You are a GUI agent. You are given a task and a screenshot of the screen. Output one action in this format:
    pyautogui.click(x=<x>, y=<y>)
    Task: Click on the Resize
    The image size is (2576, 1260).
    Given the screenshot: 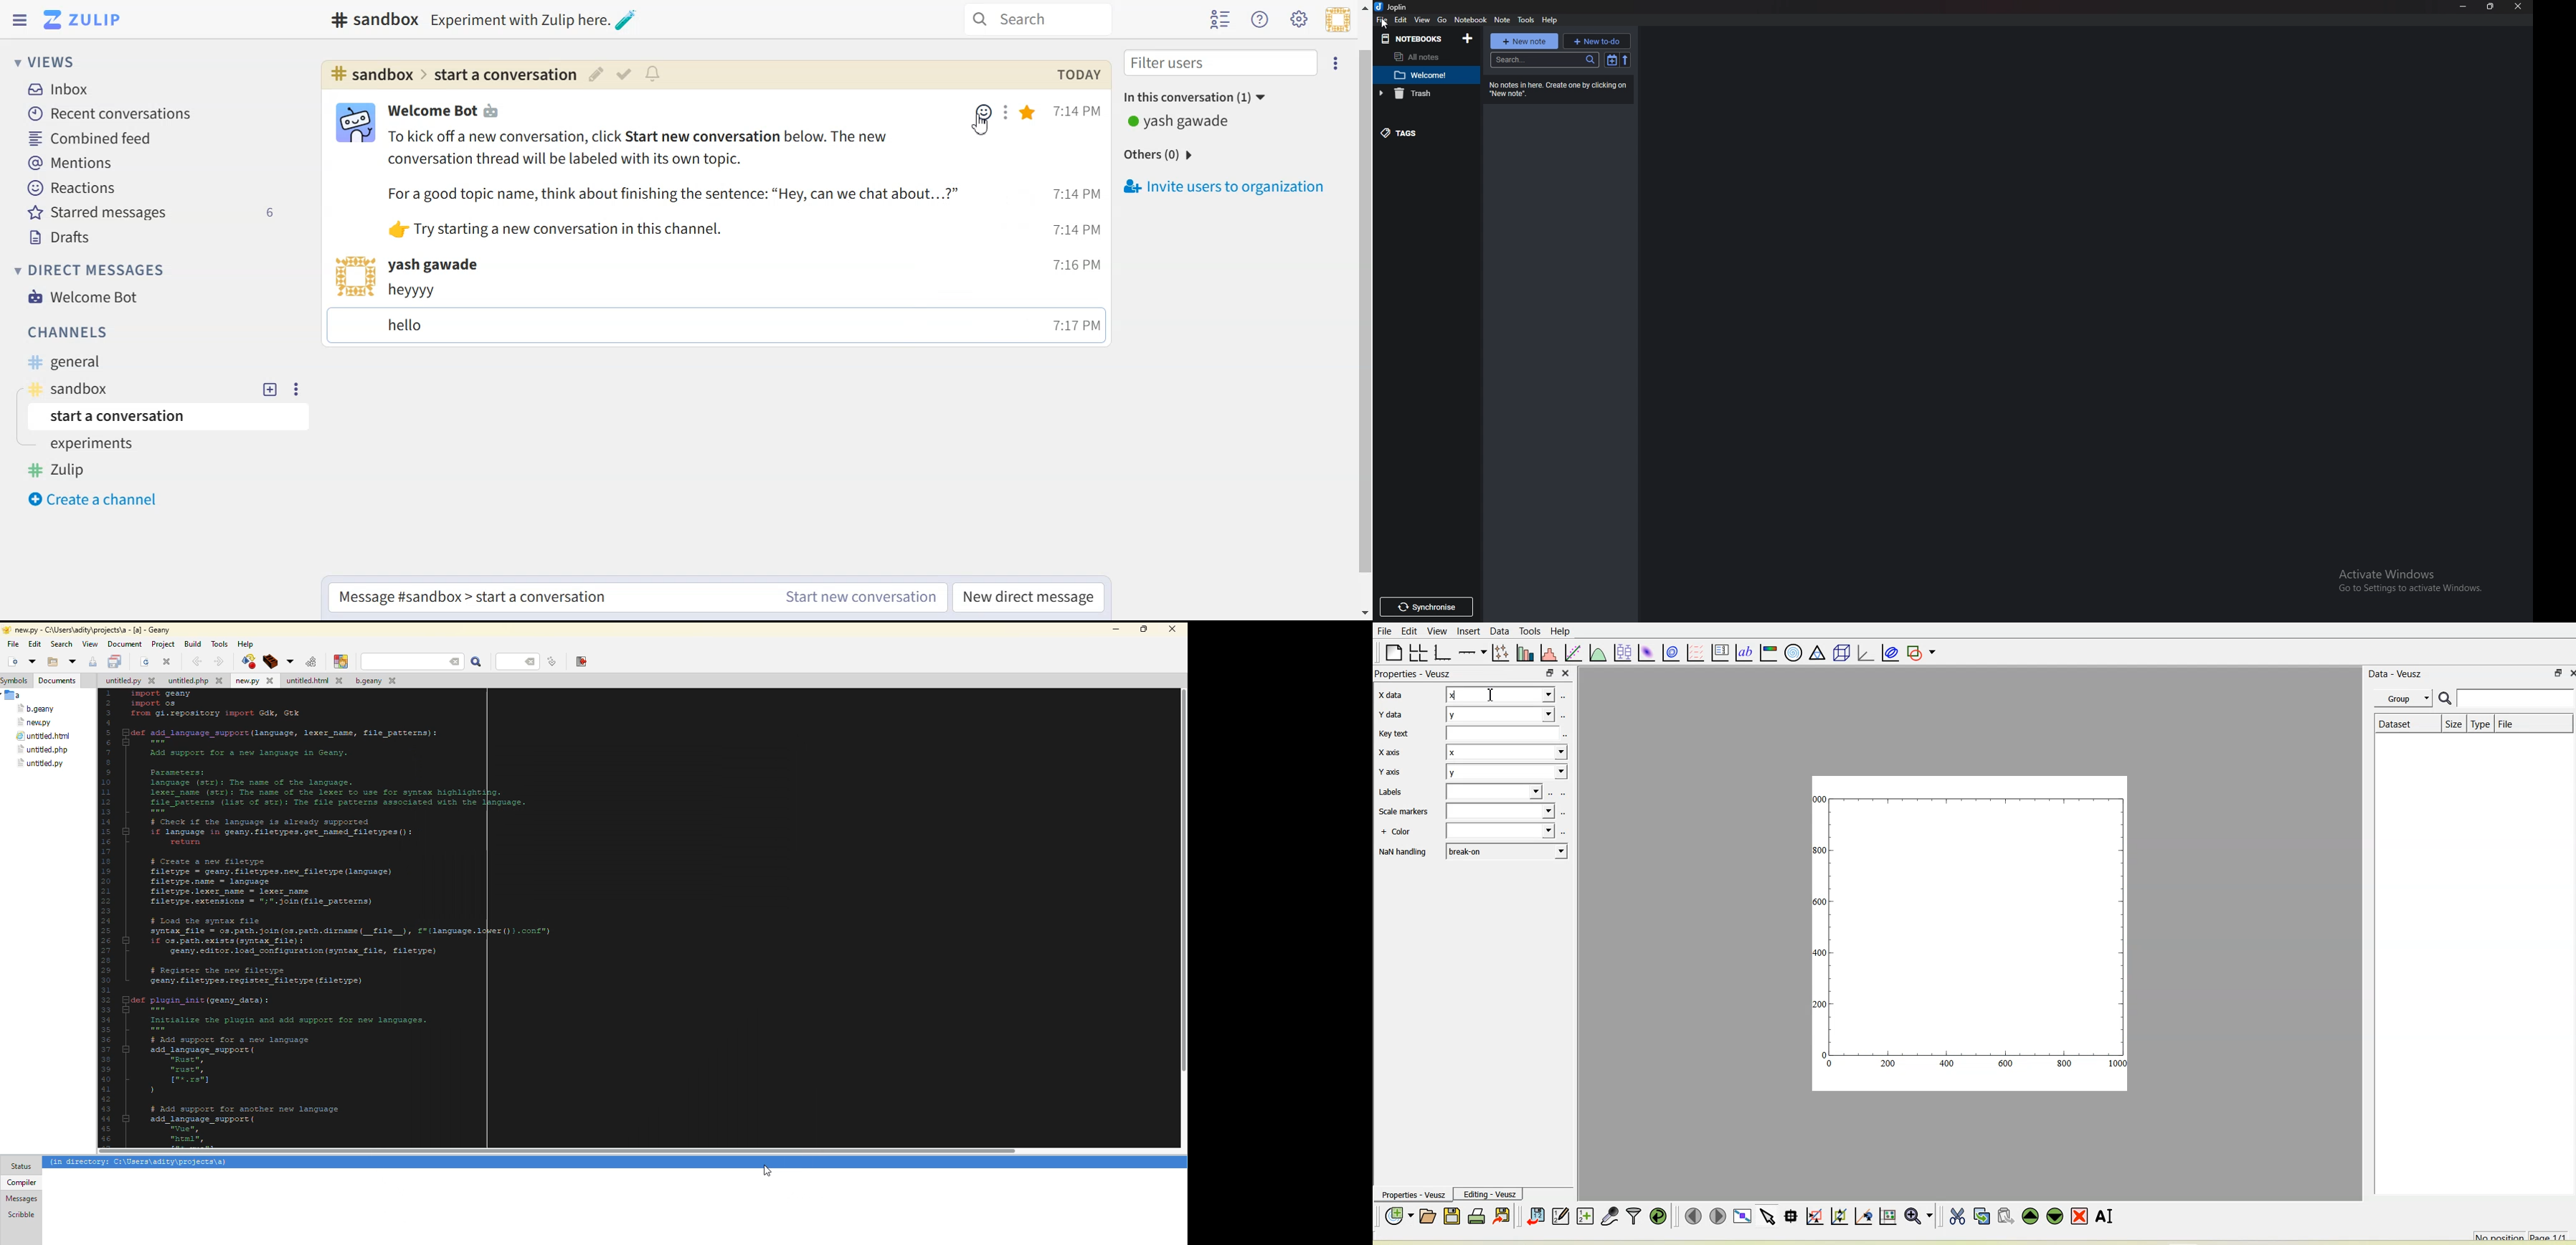 What is the action you would take?
    pyautogui.click(x=2492, y=6)
    